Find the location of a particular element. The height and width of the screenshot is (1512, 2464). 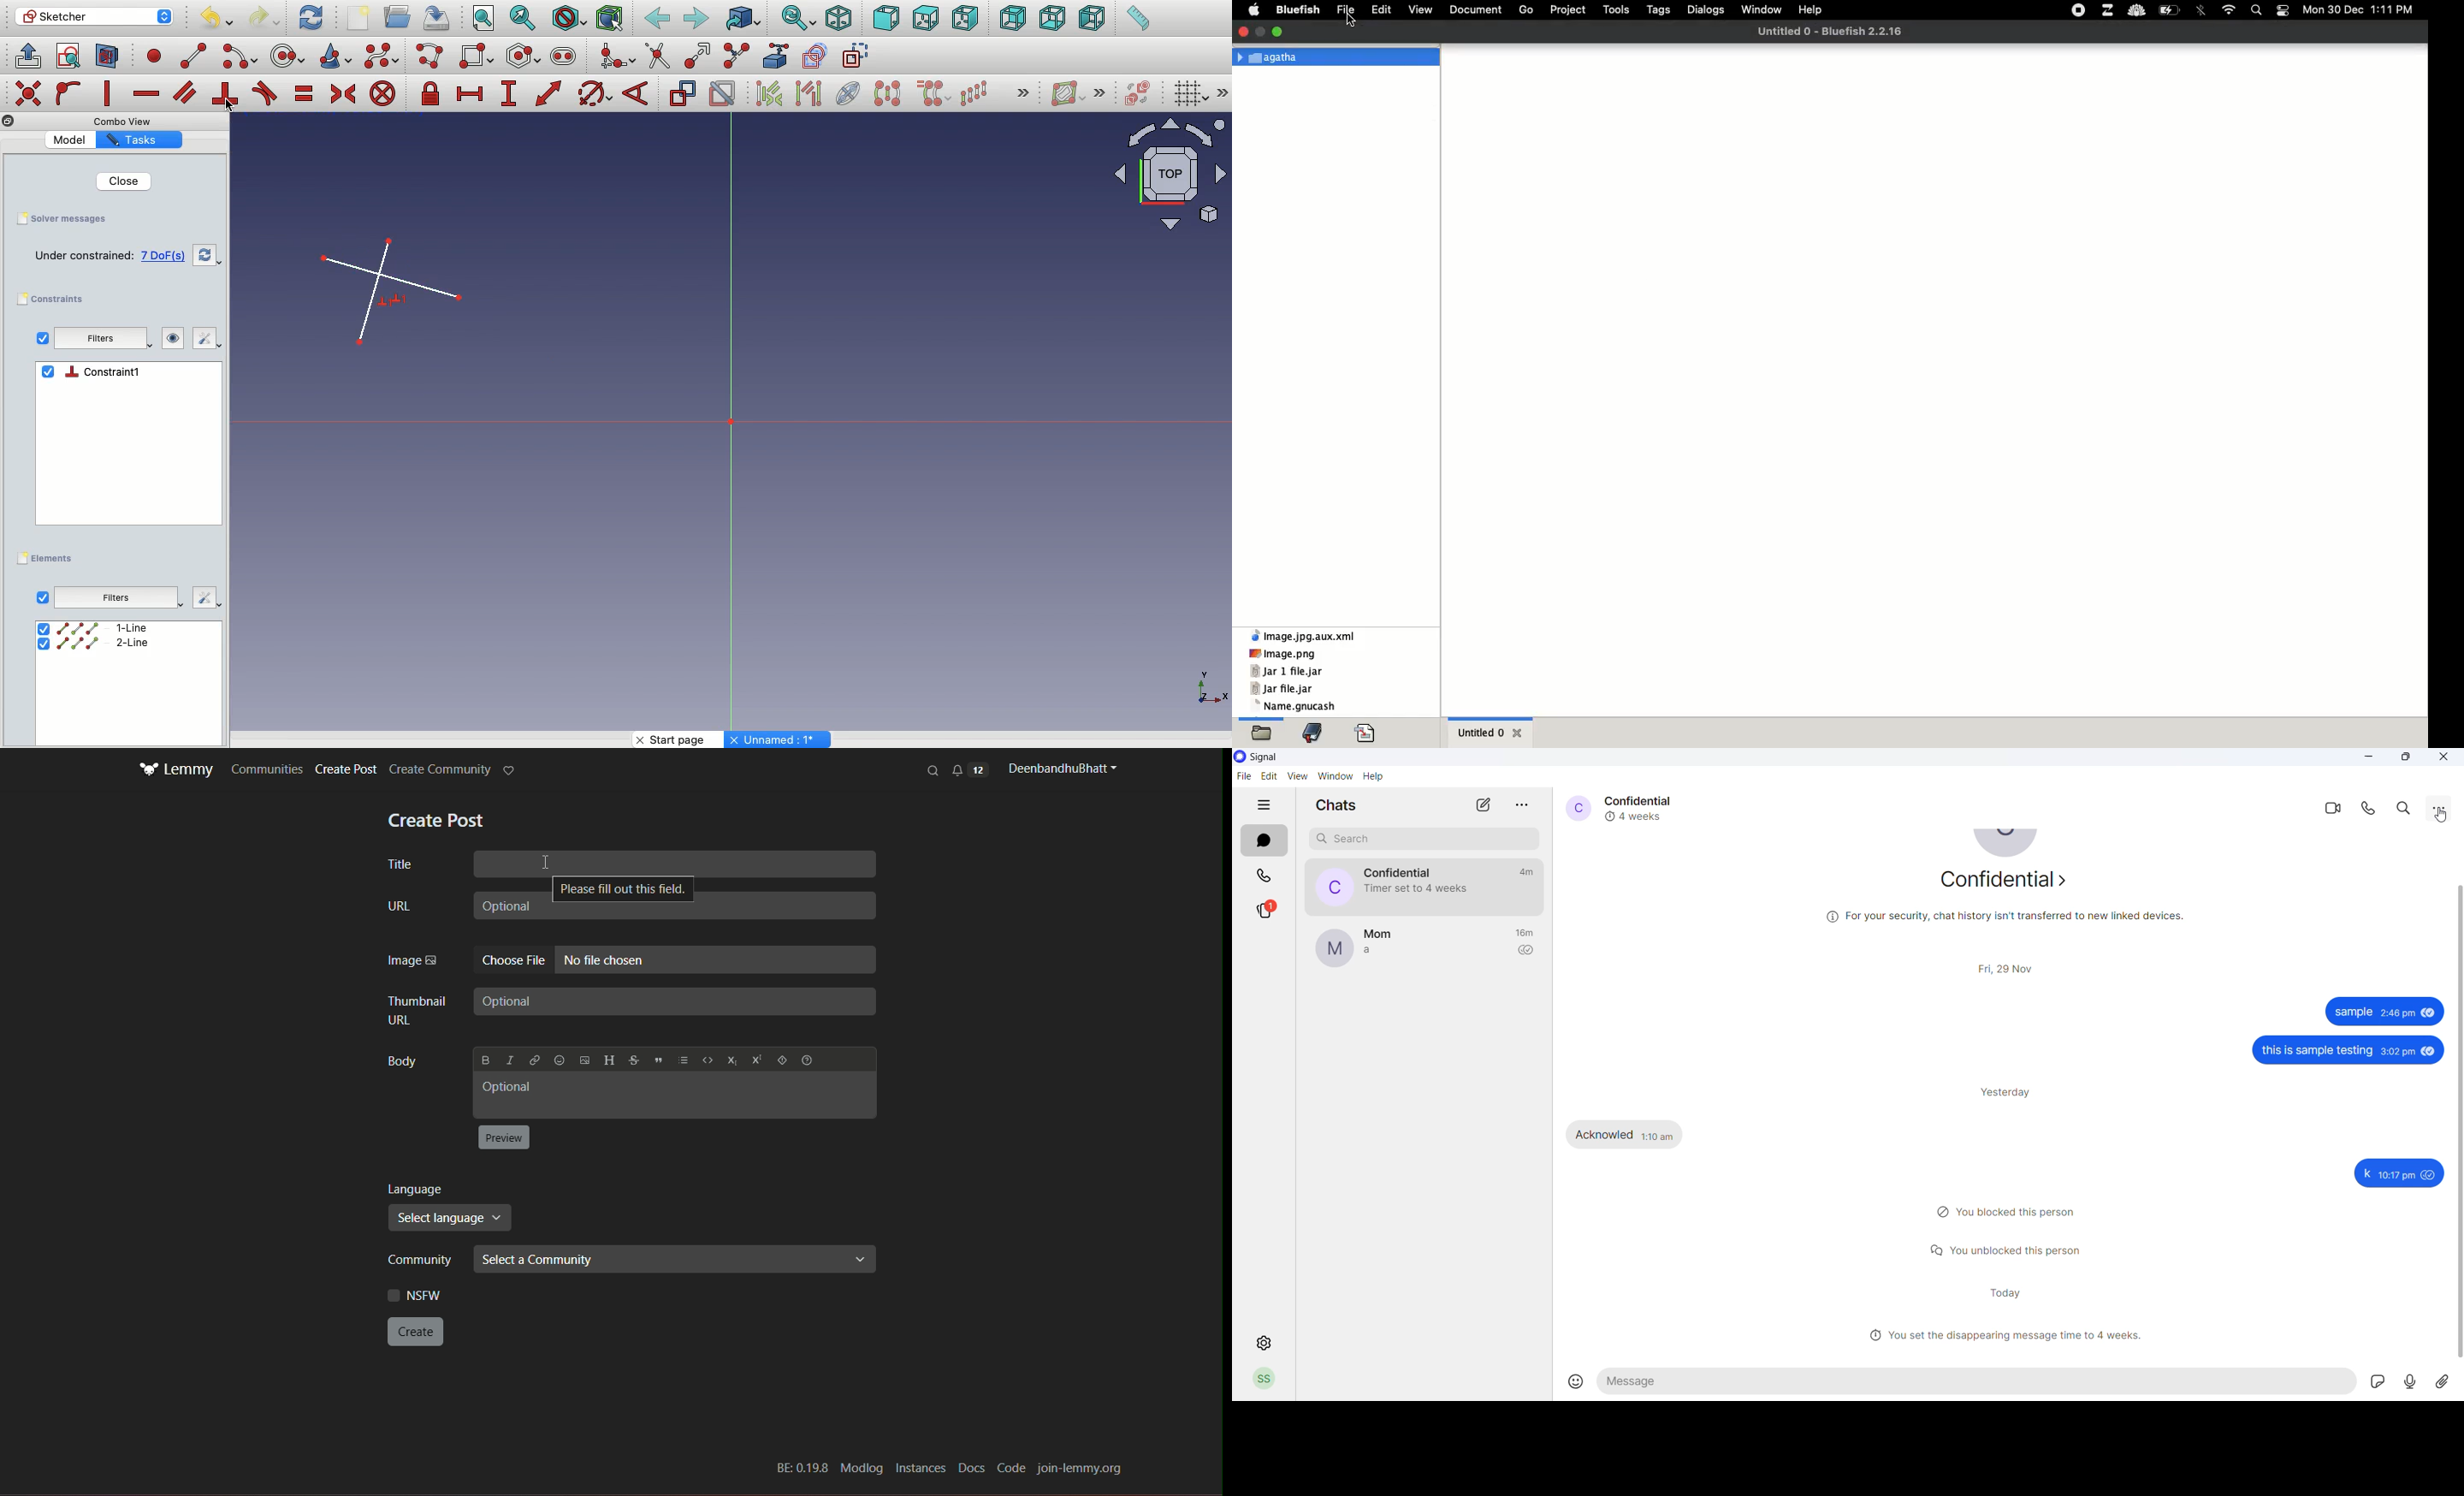

received messages is located at coordinates (1636, 1134).